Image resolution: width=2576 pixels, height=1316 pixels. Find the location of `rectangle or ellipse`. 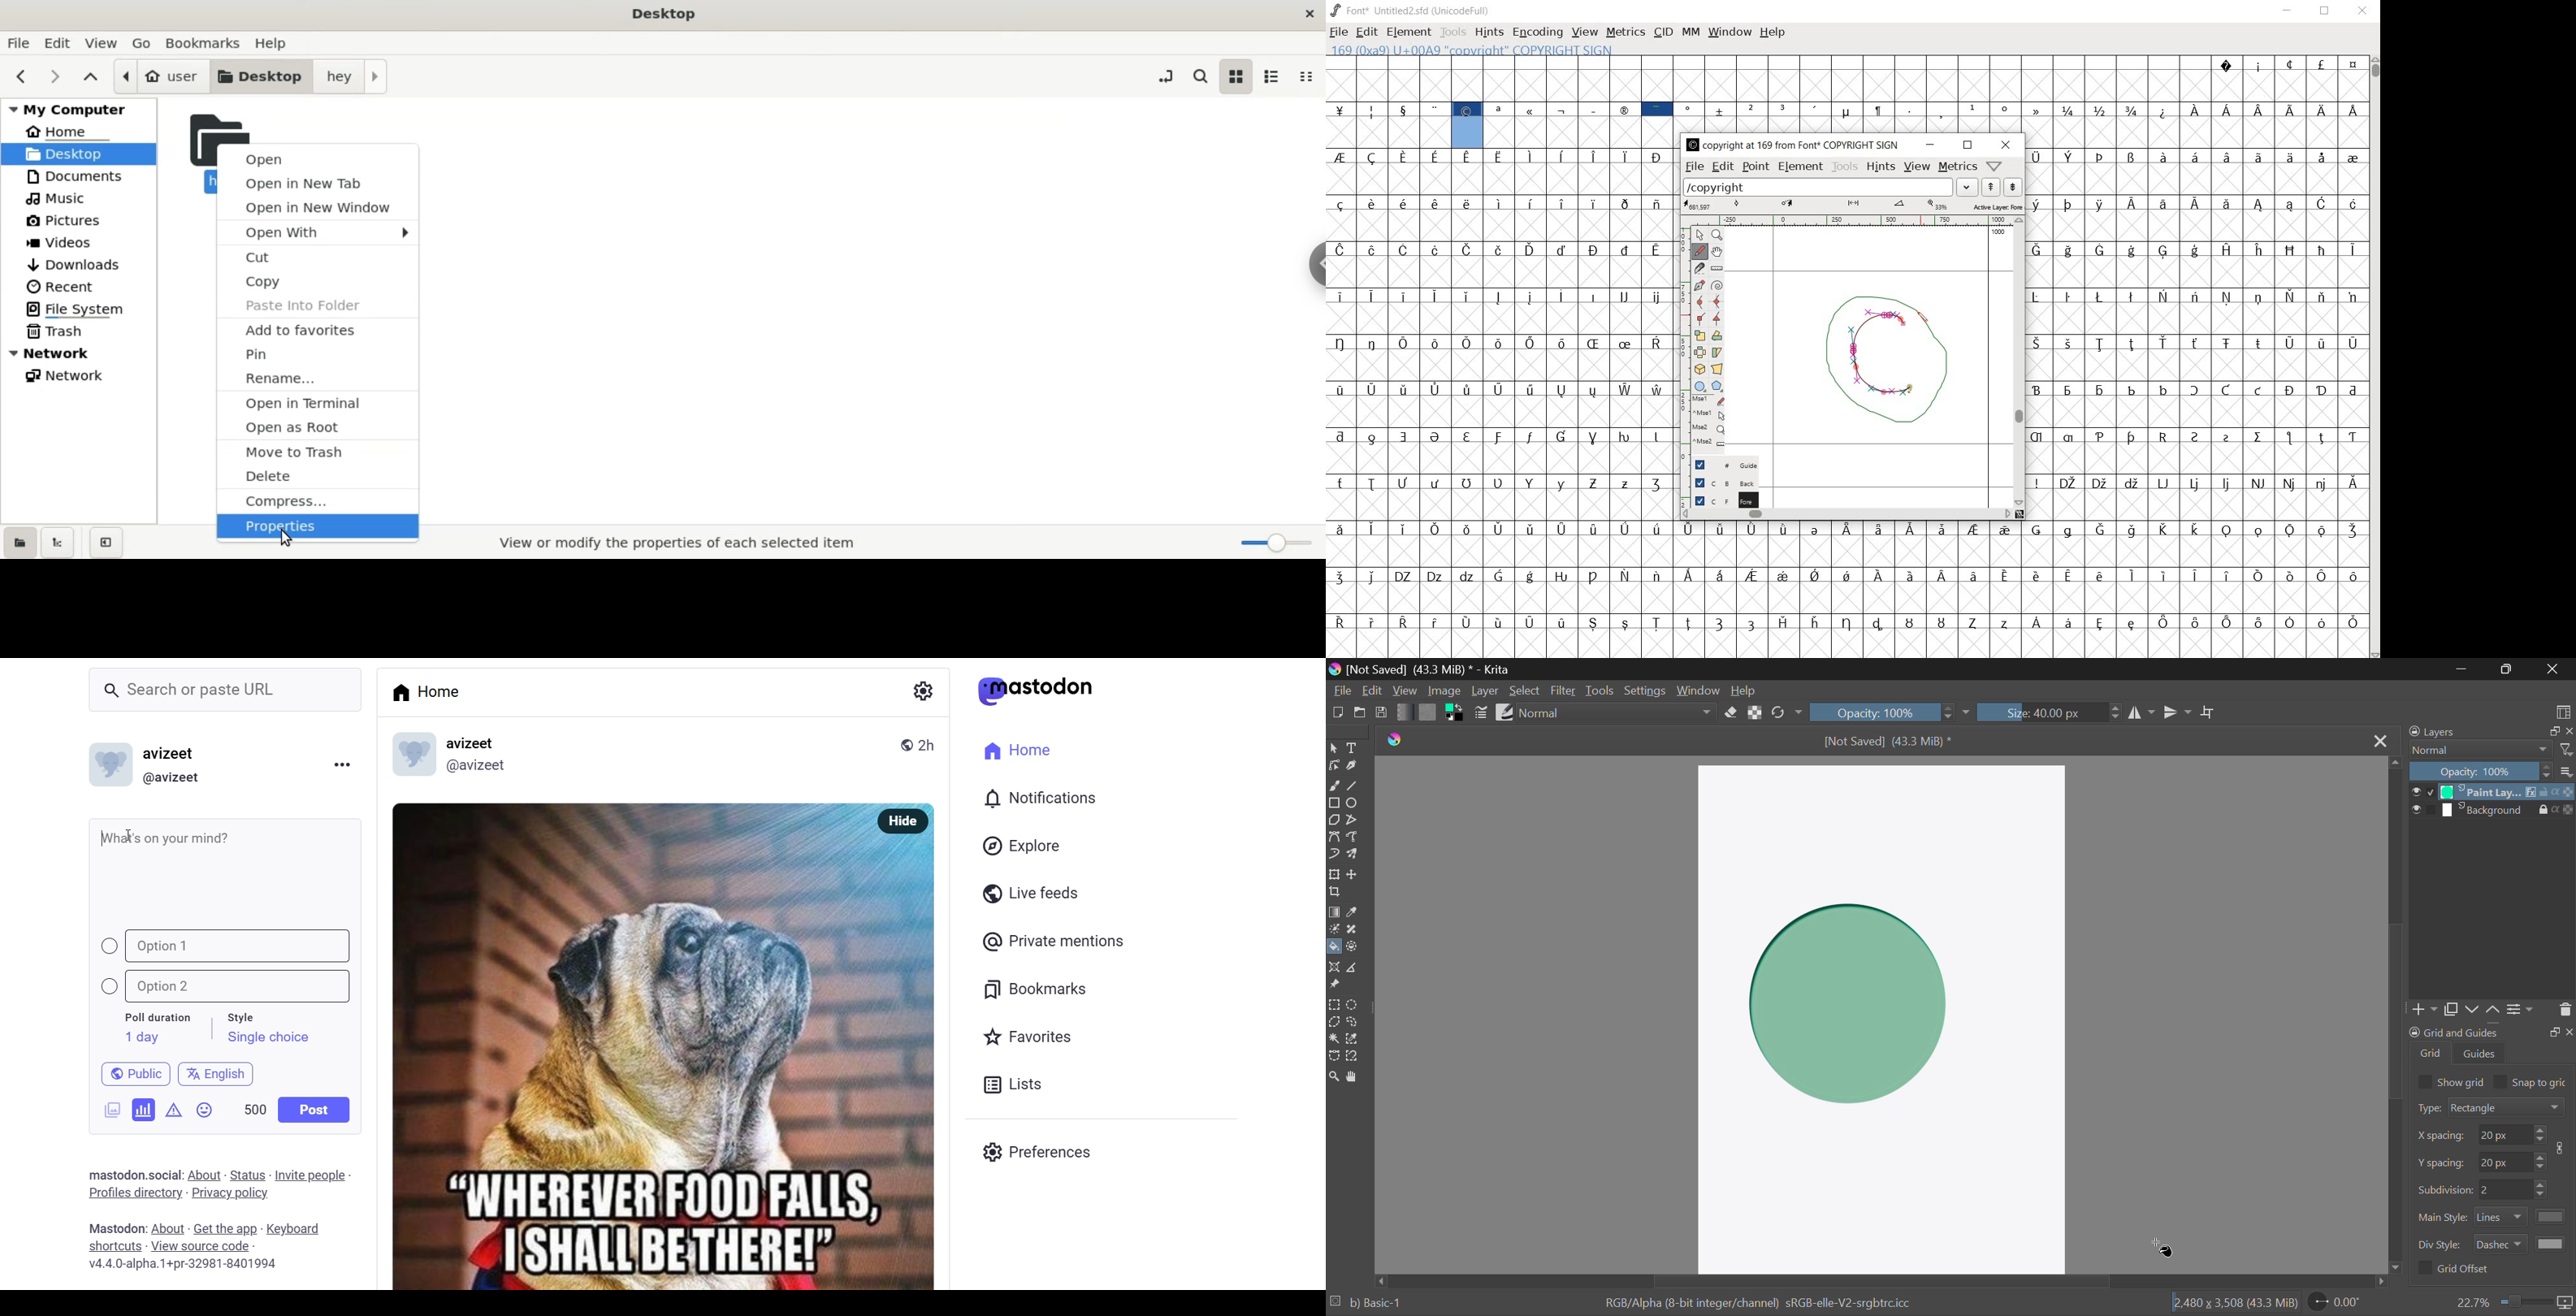

rectangle or ellipse is located at coordinates (1700, 385).